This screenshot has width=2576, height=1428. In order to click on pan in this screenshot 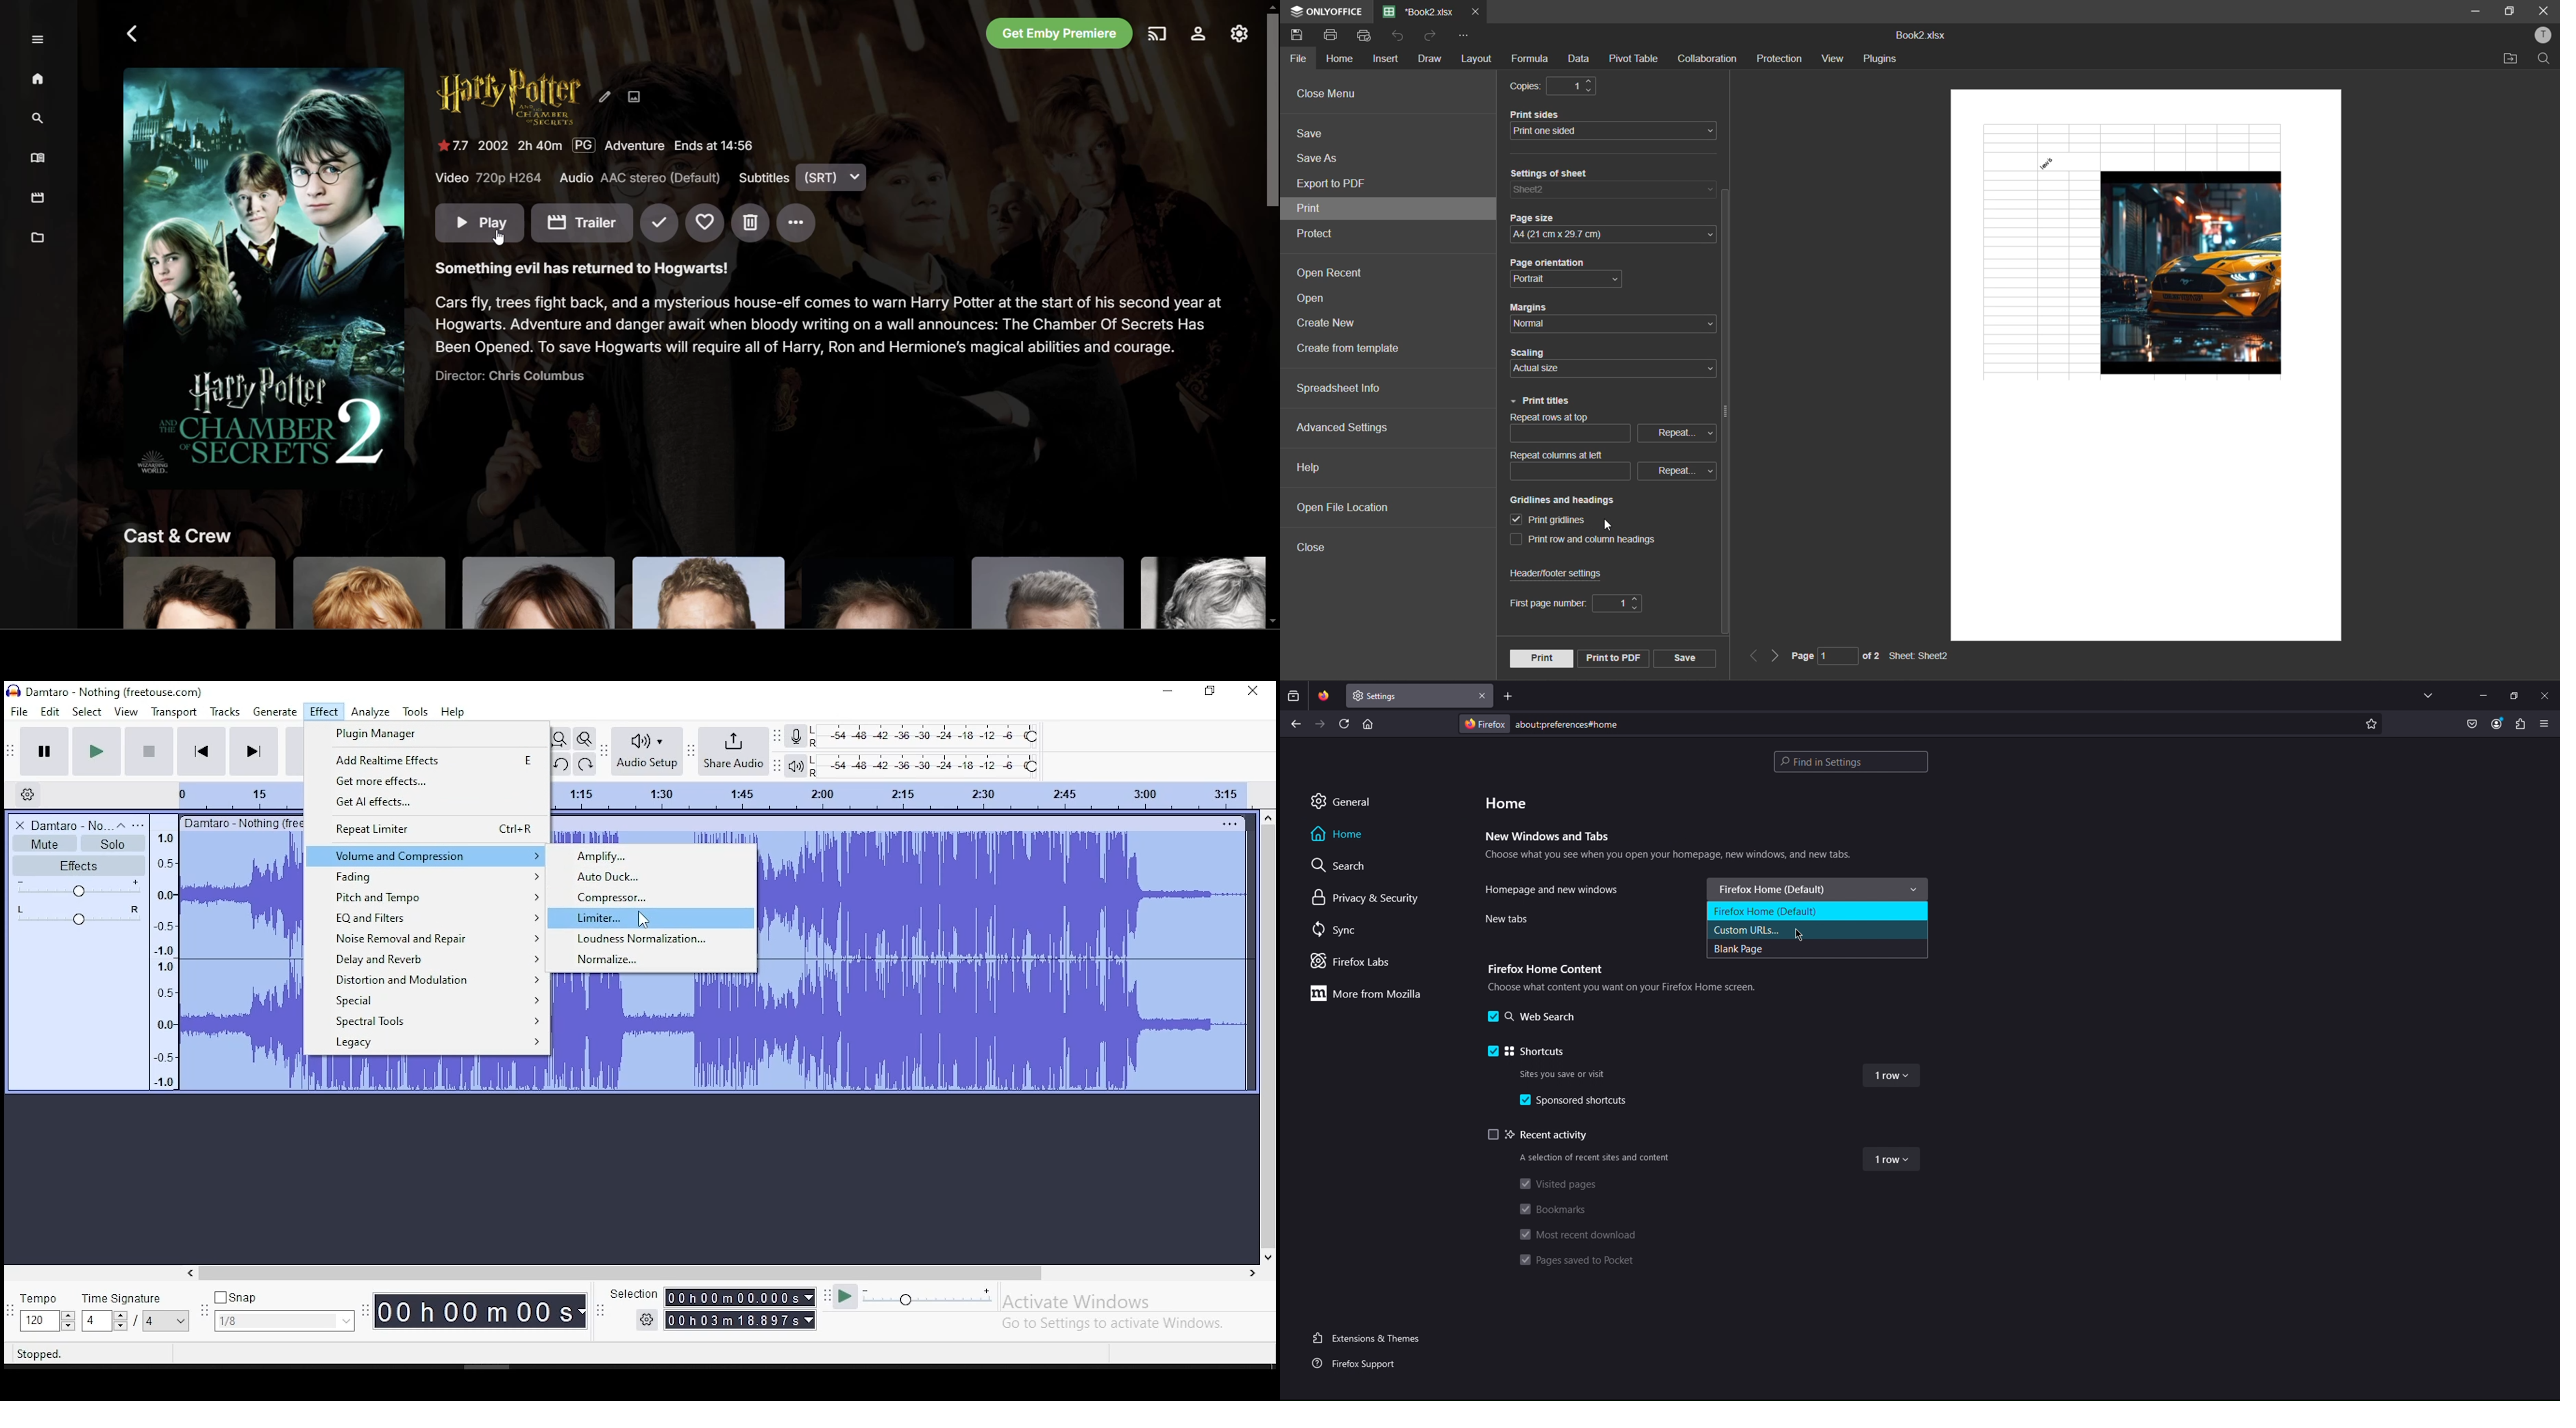, I will do `click(78, 914)`.